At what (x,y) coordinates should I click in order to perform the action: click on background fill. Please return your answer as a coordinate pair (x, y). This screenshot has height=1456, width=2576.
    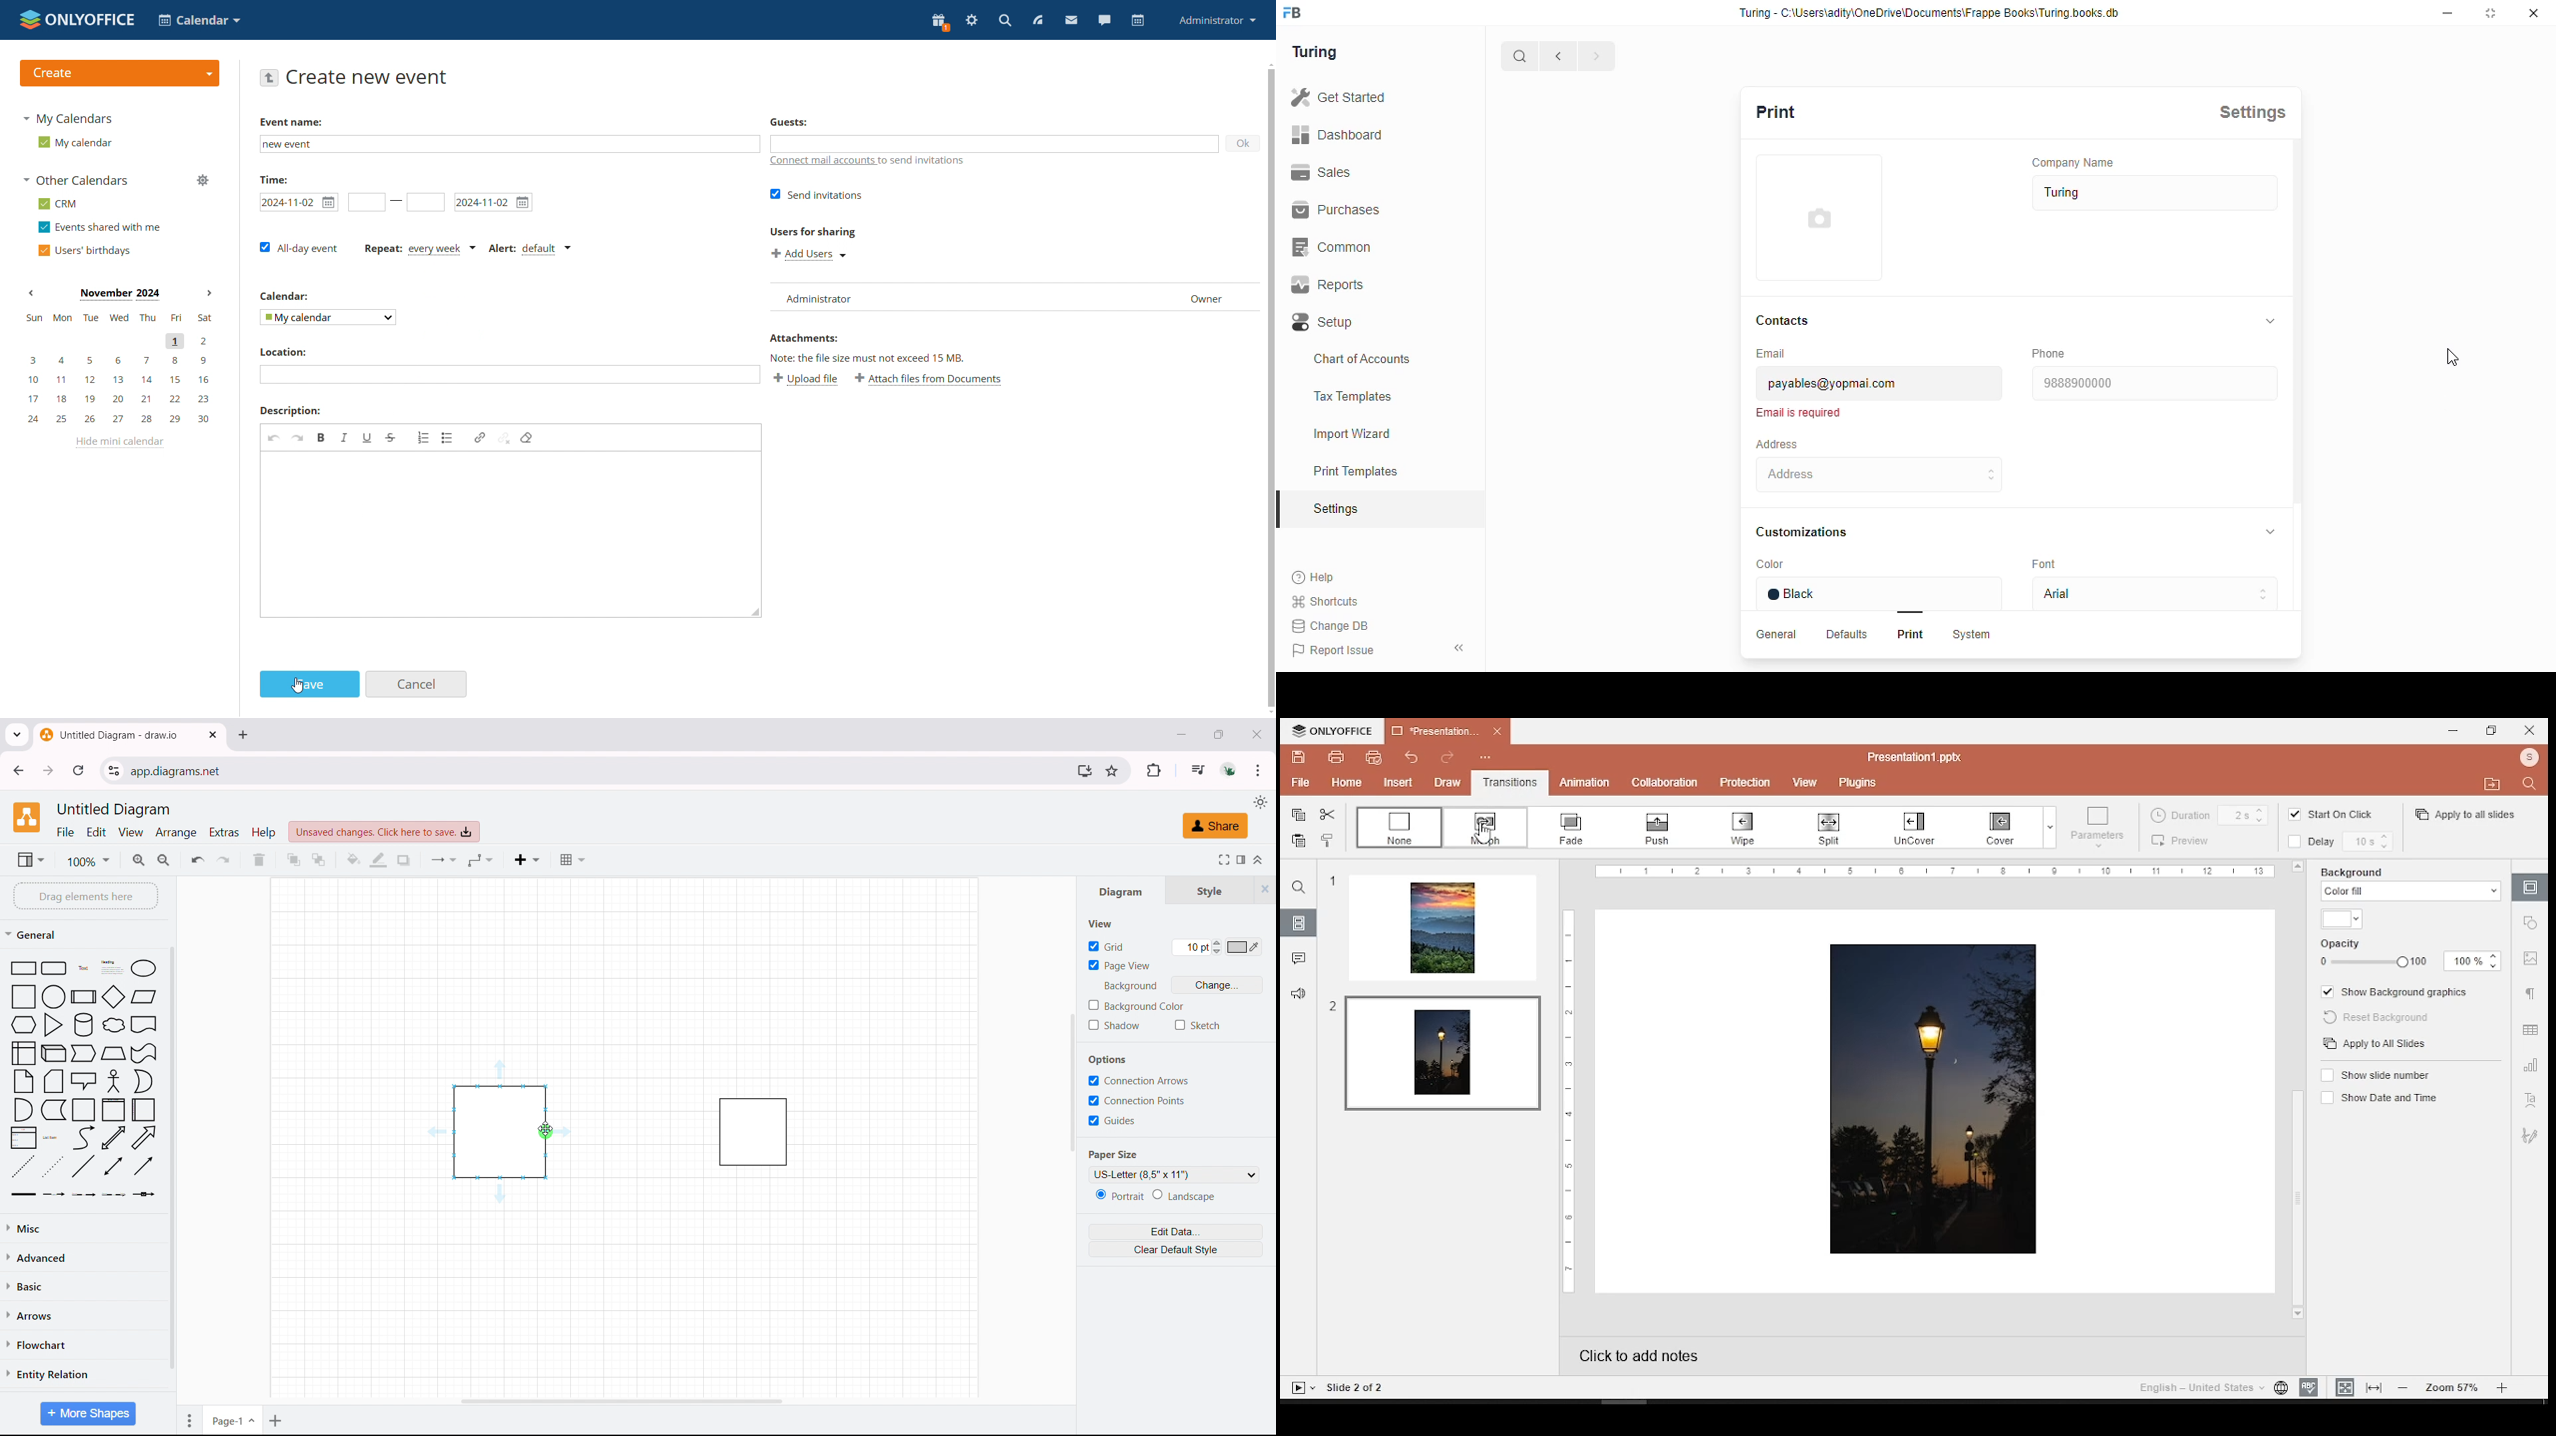
    Looking at the image, I should click on (2411, 884).